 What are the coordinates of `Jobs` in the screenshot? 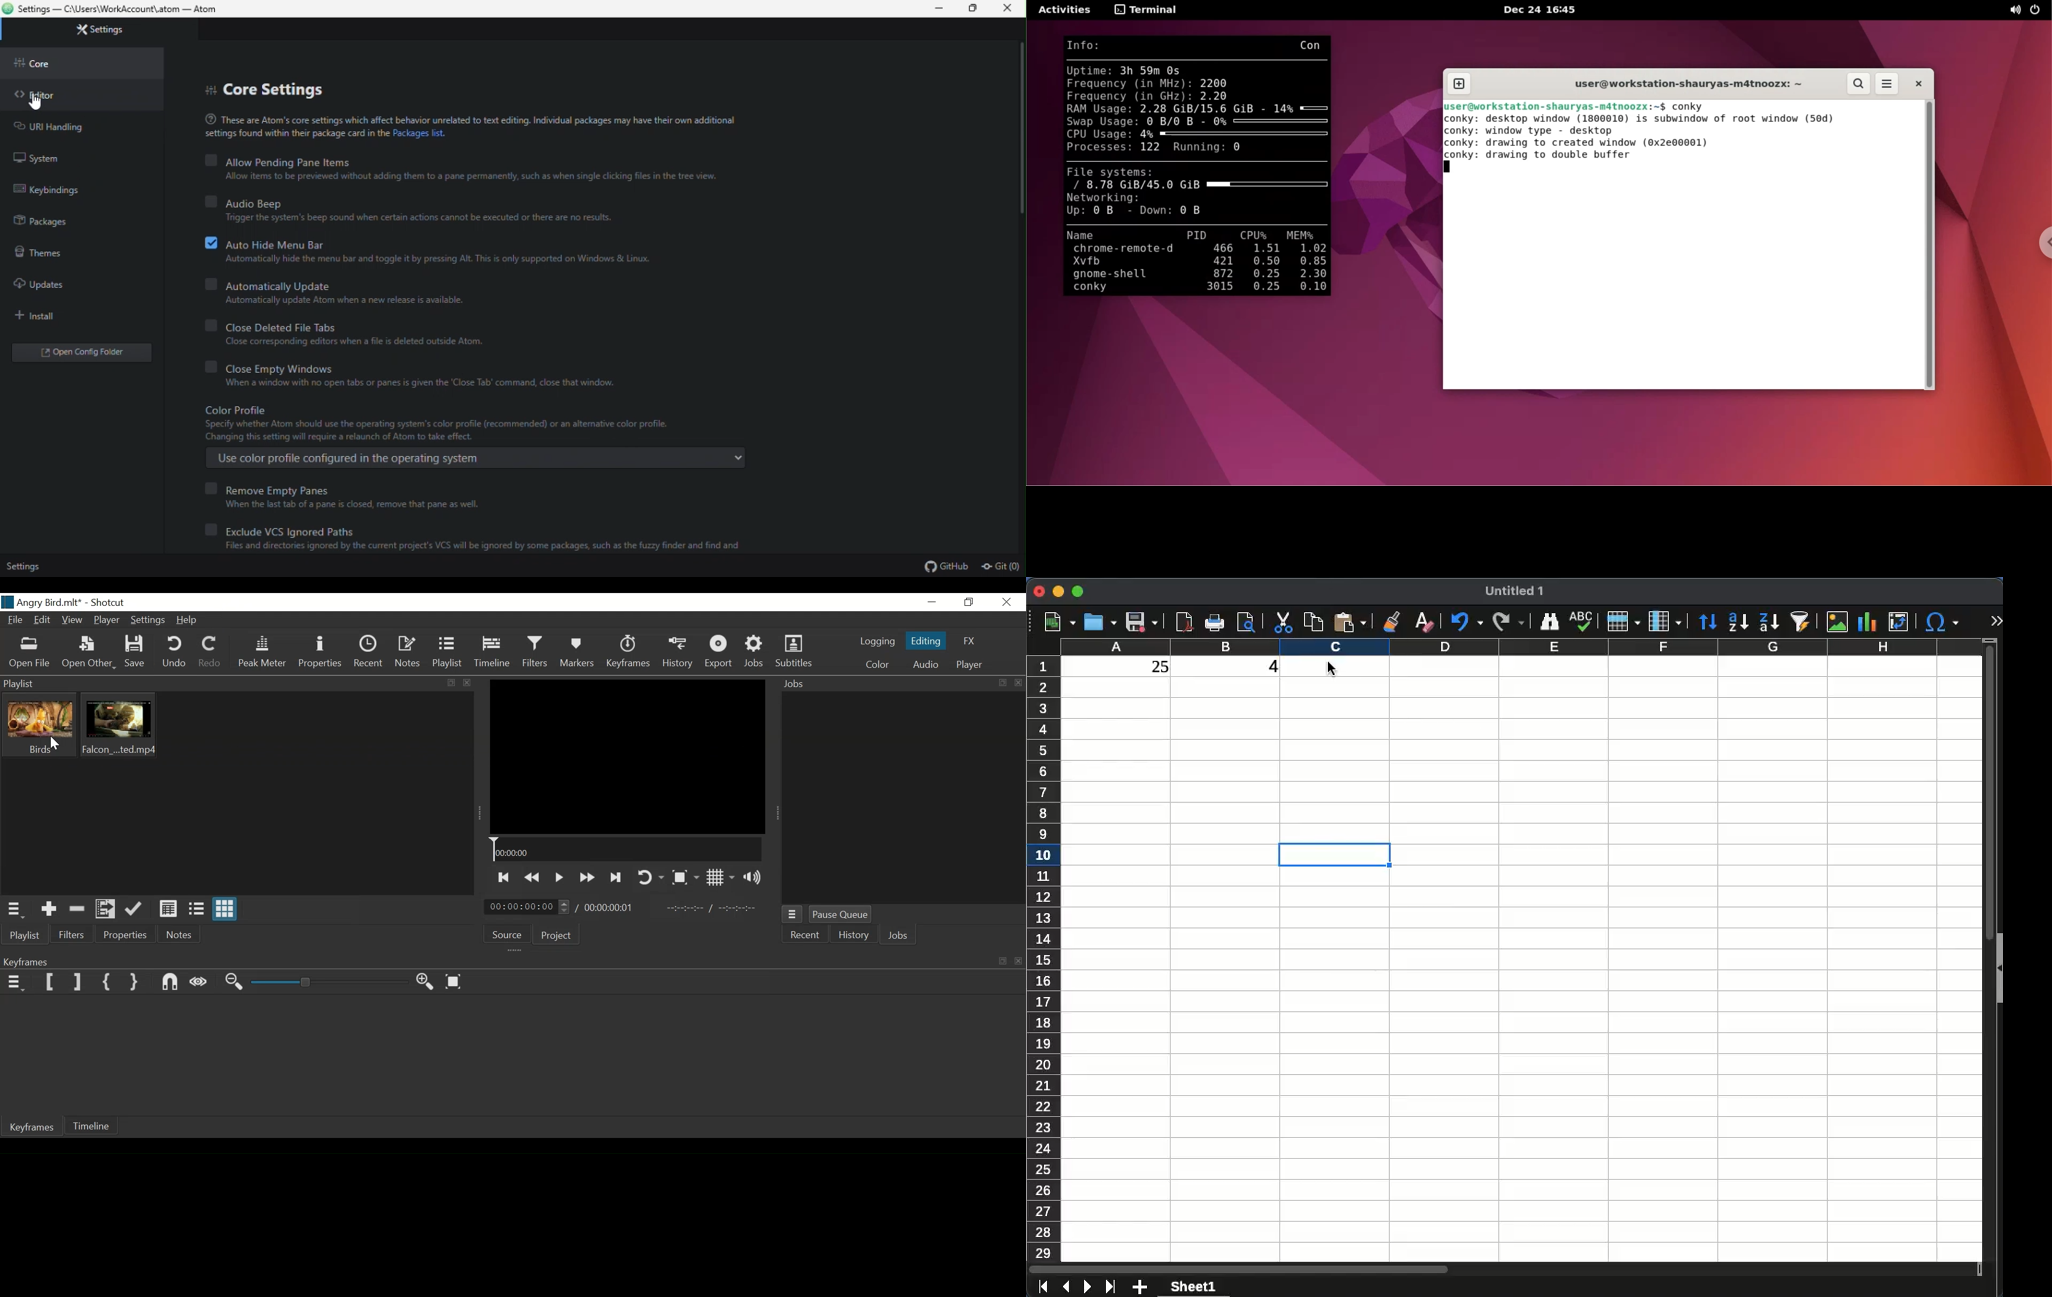 It's located at (756, 653).